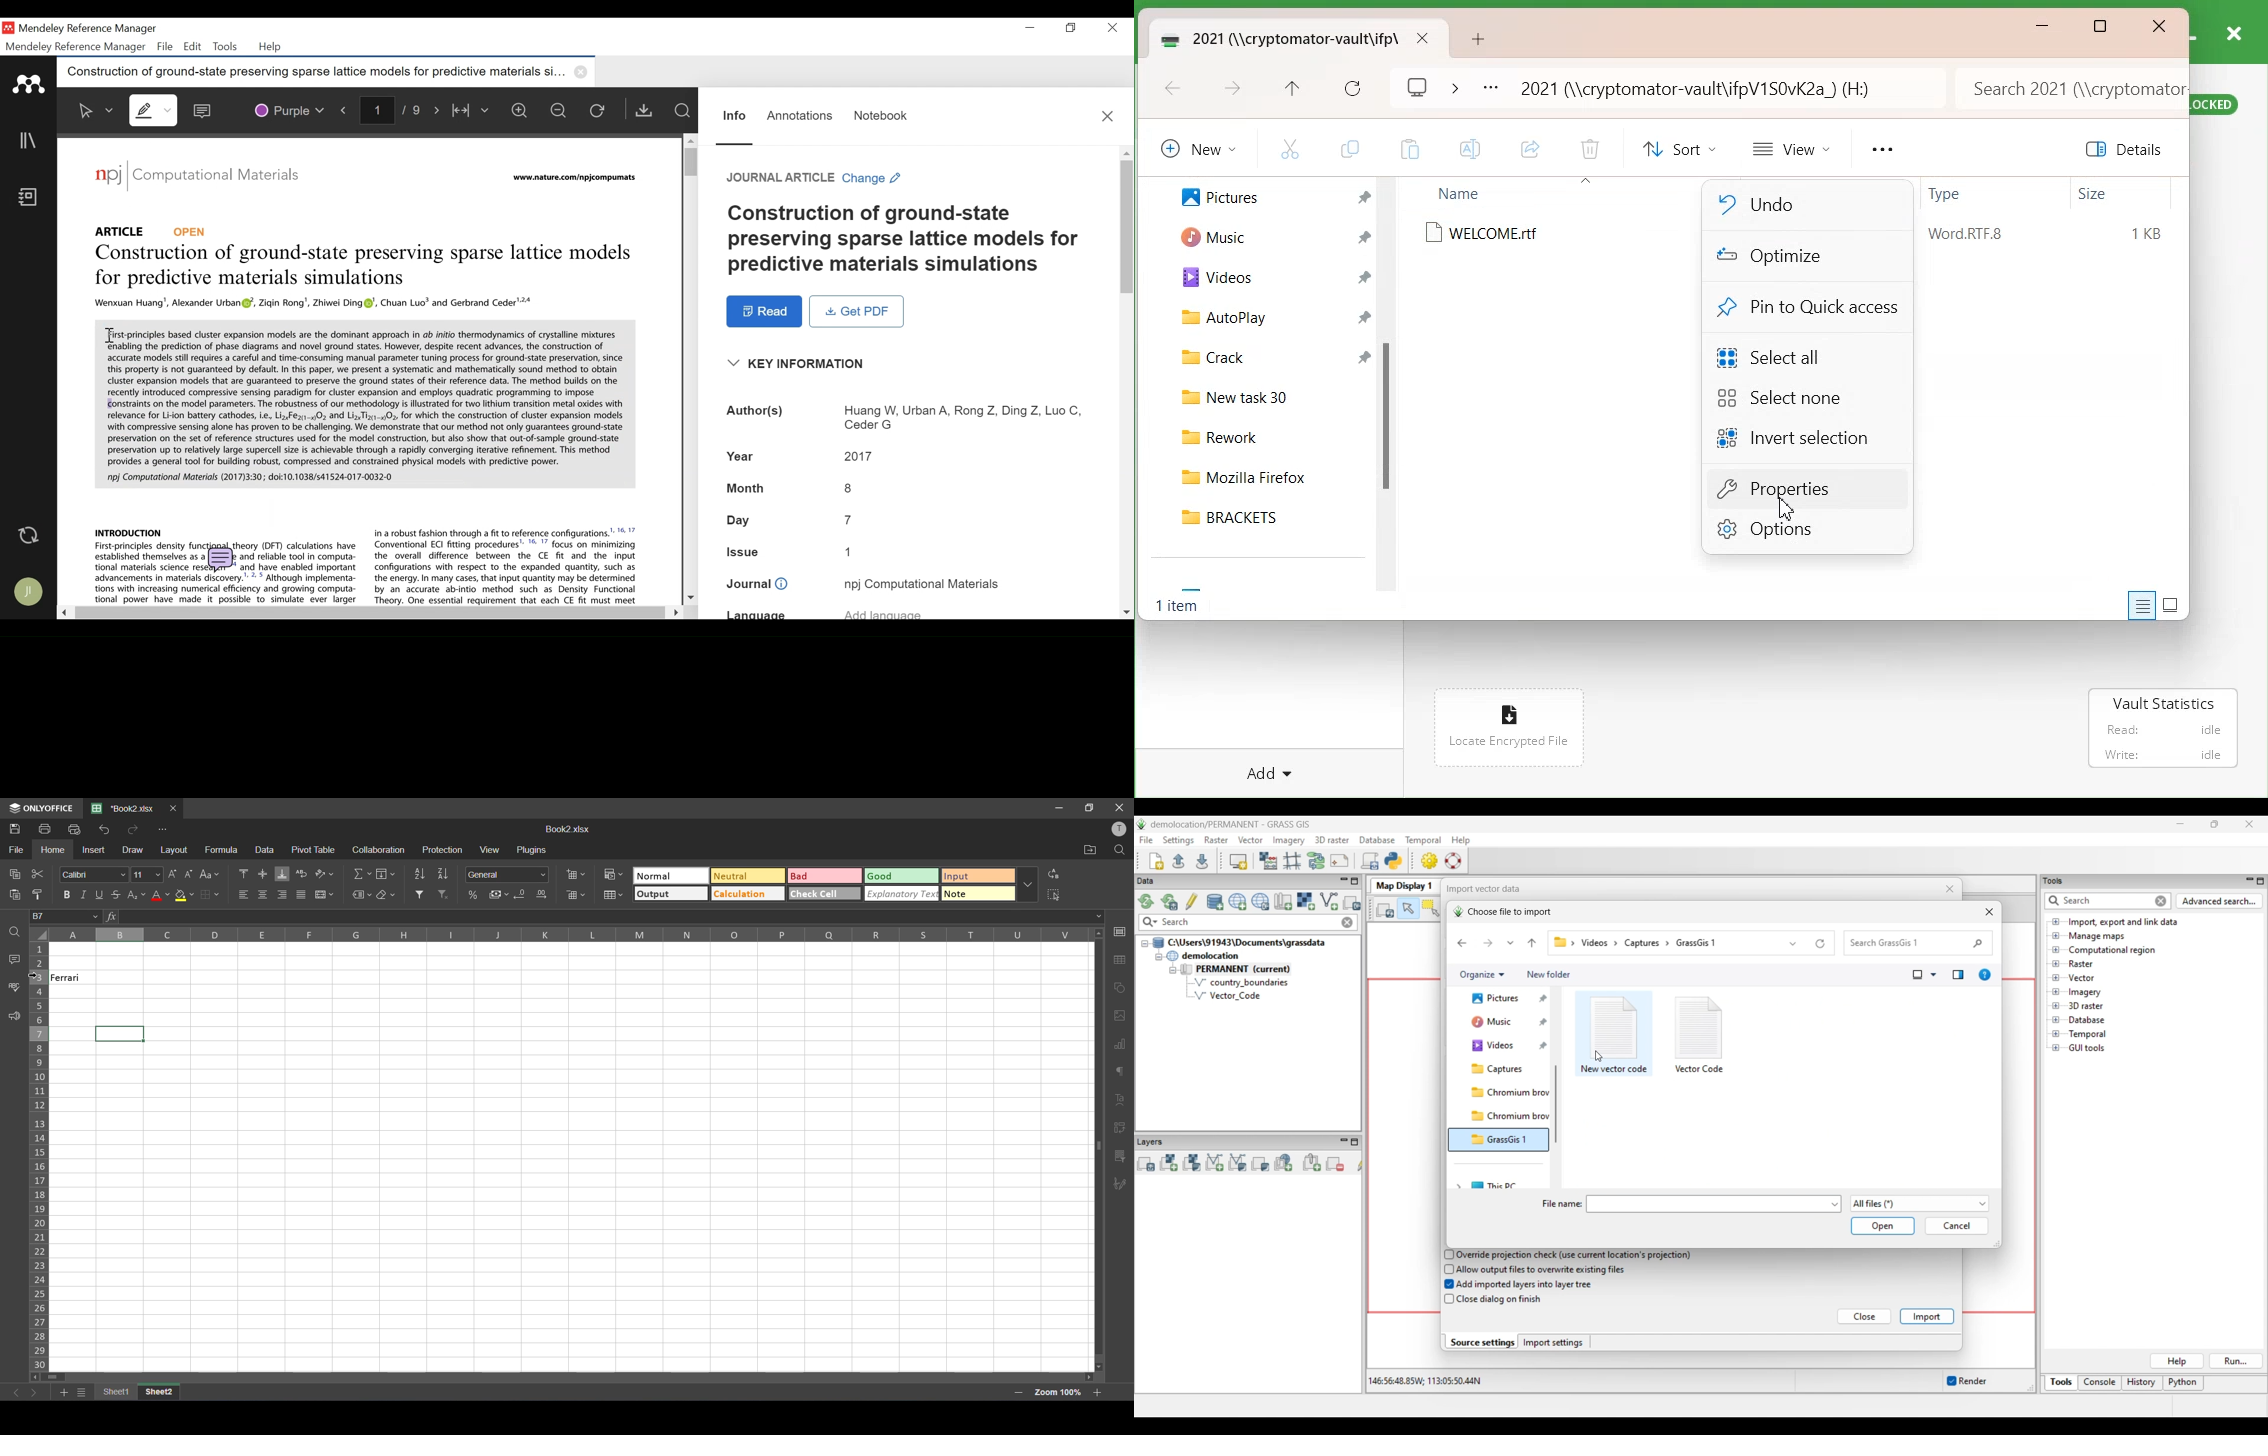 This screenshot has height=1456, width=2268. I want to click on row numbers, so click(40, 1156).